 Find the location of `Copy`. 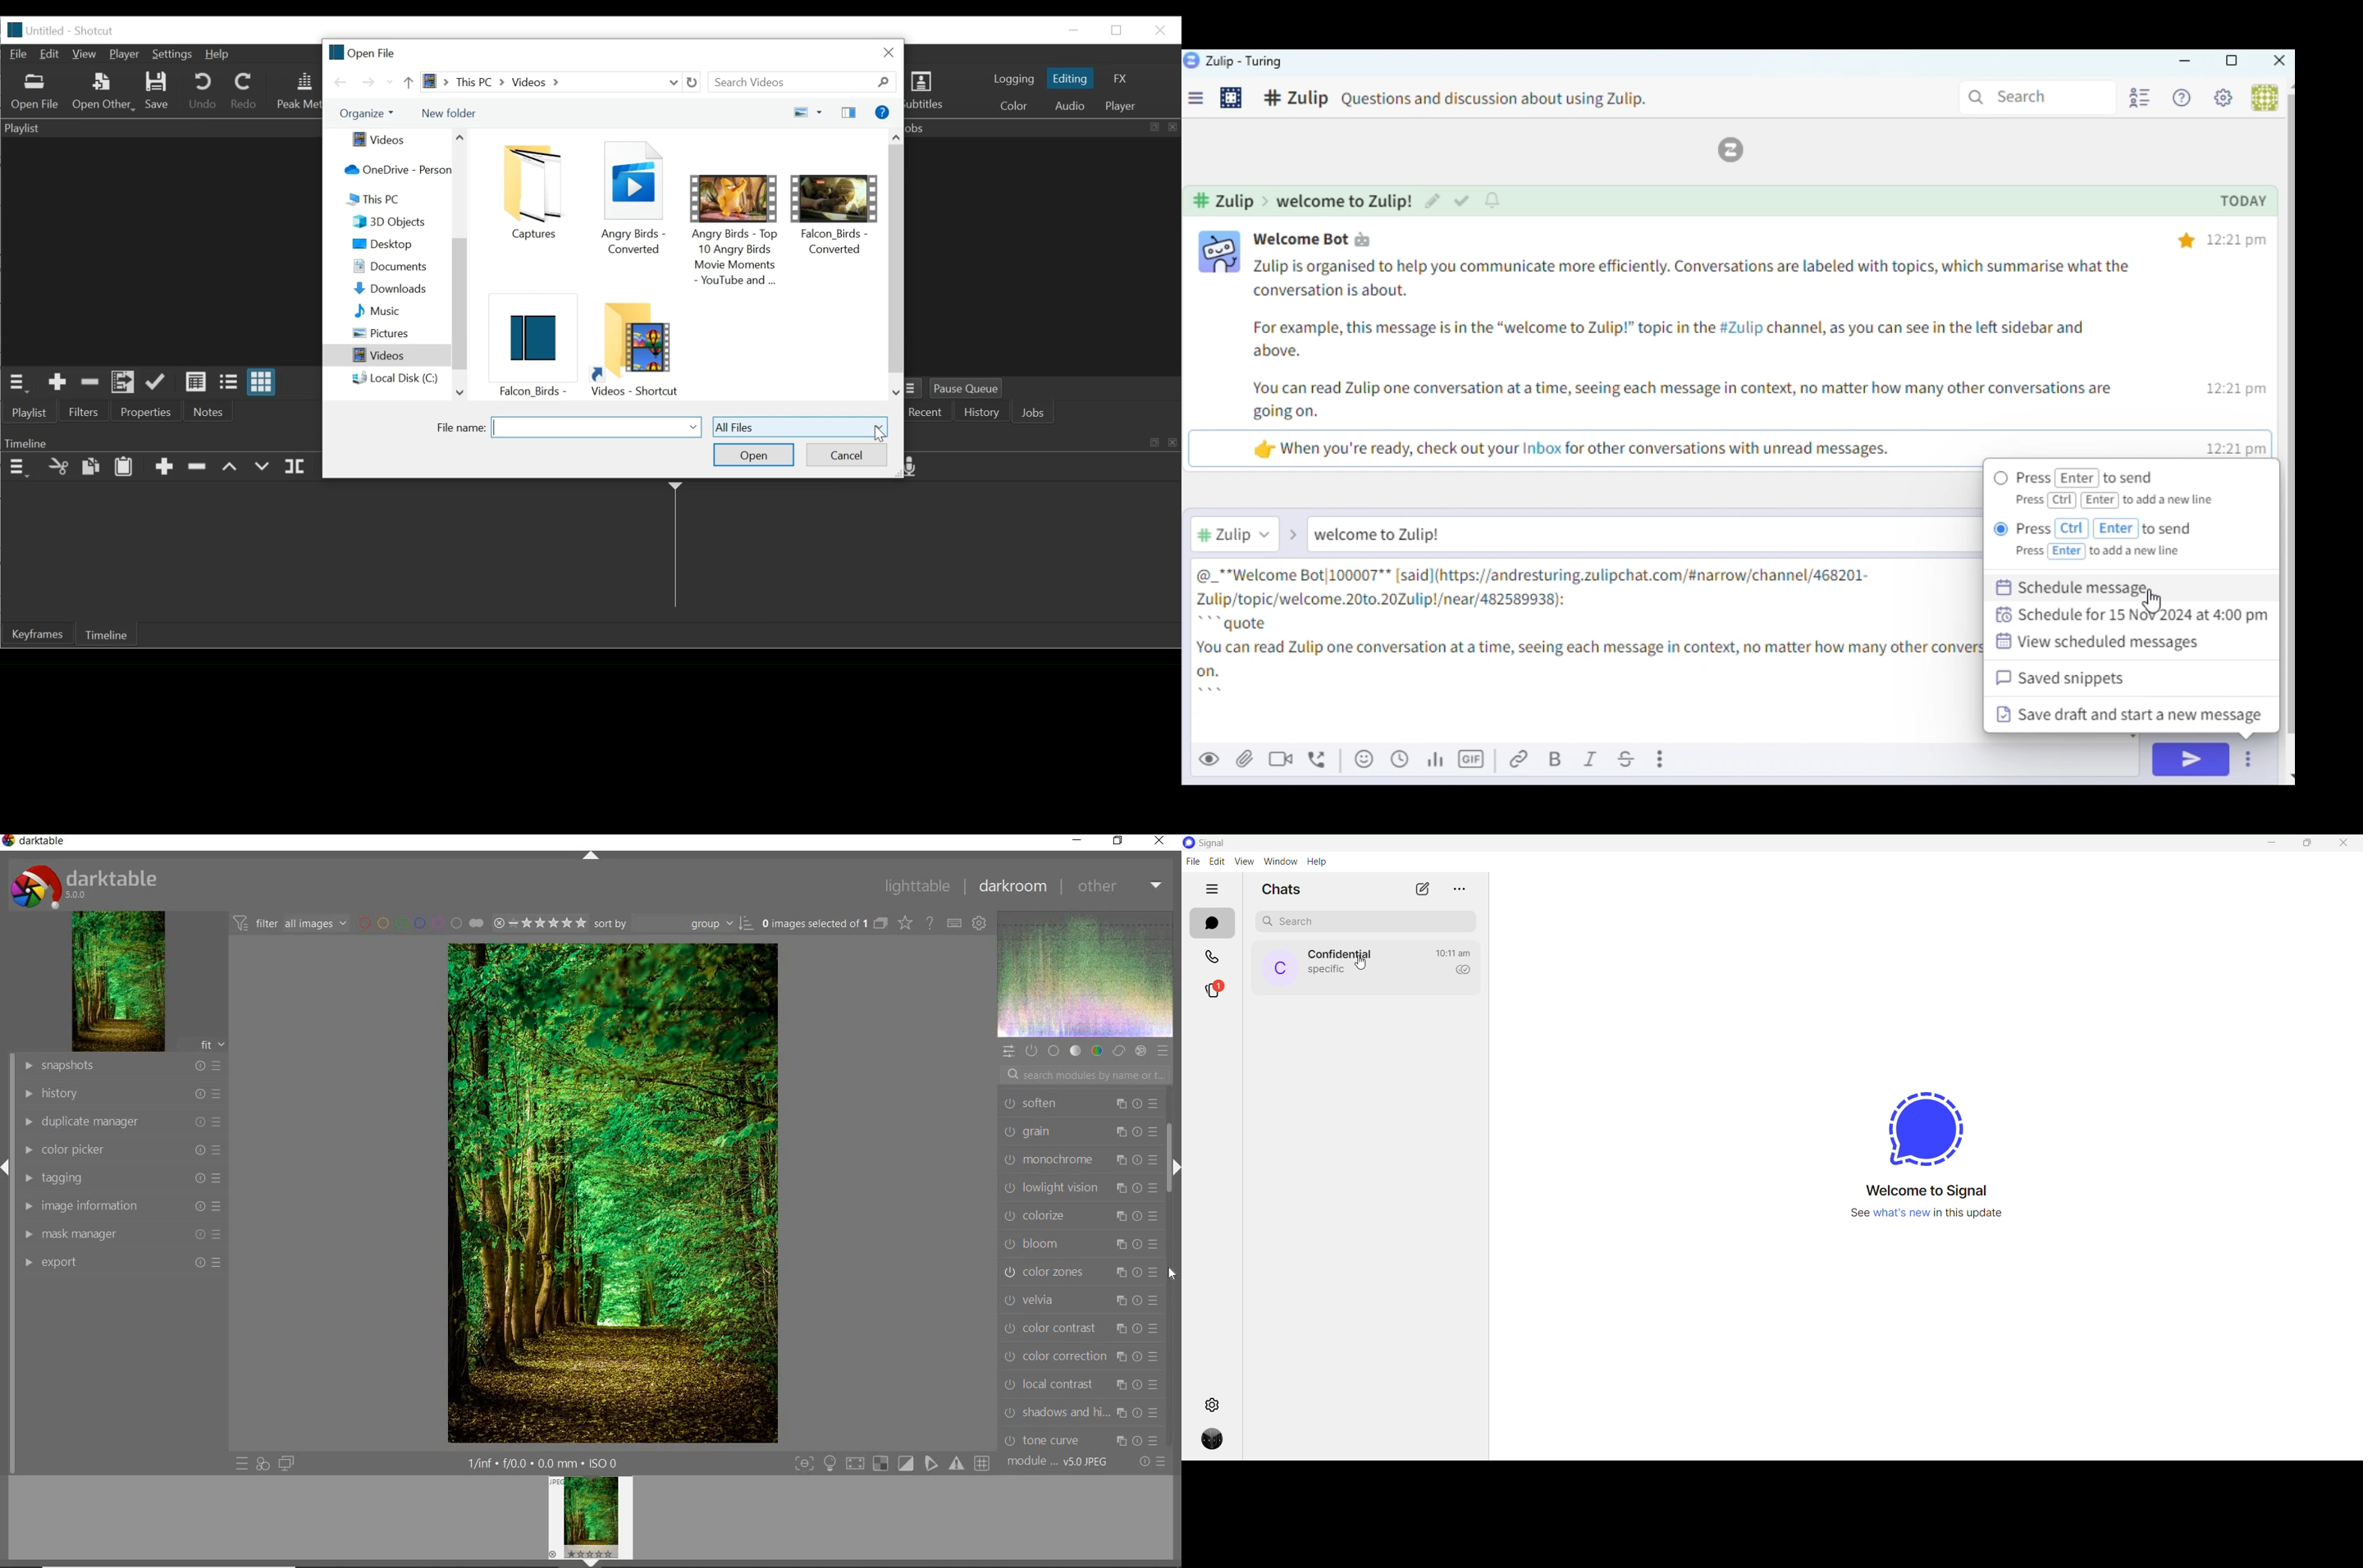

Copy is located at coordinates (90, 467).